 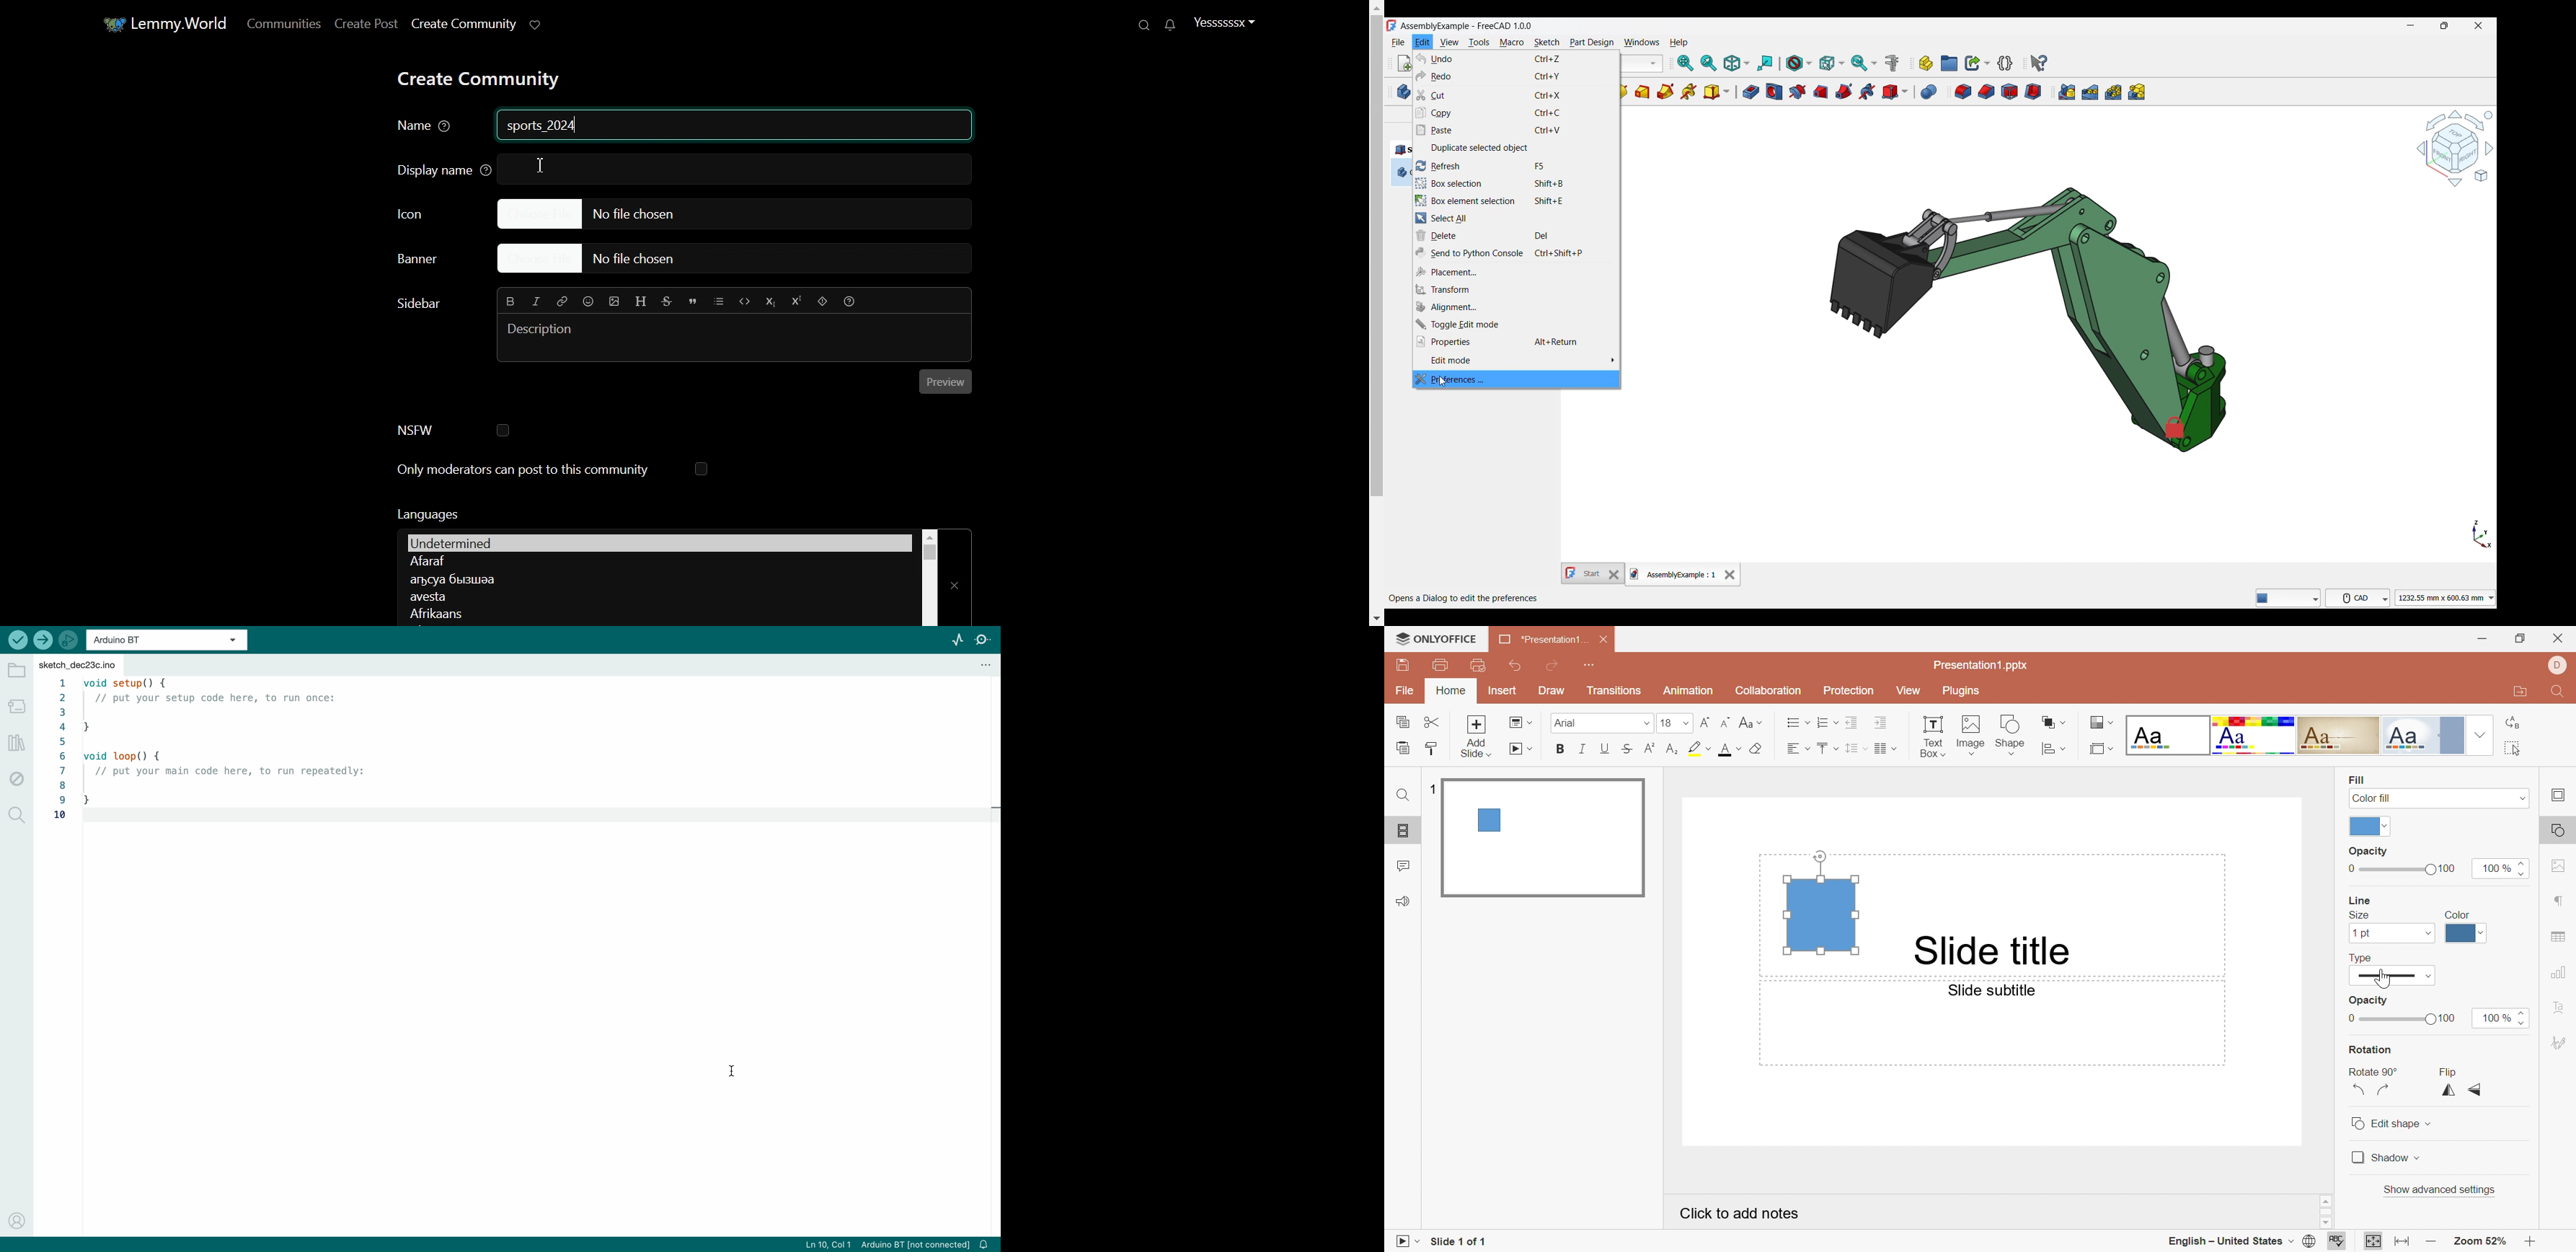 What do you see at coordinates (1769, 692) in the screenshot?
I see `Collaboration` at bounding box center [1769, 692].